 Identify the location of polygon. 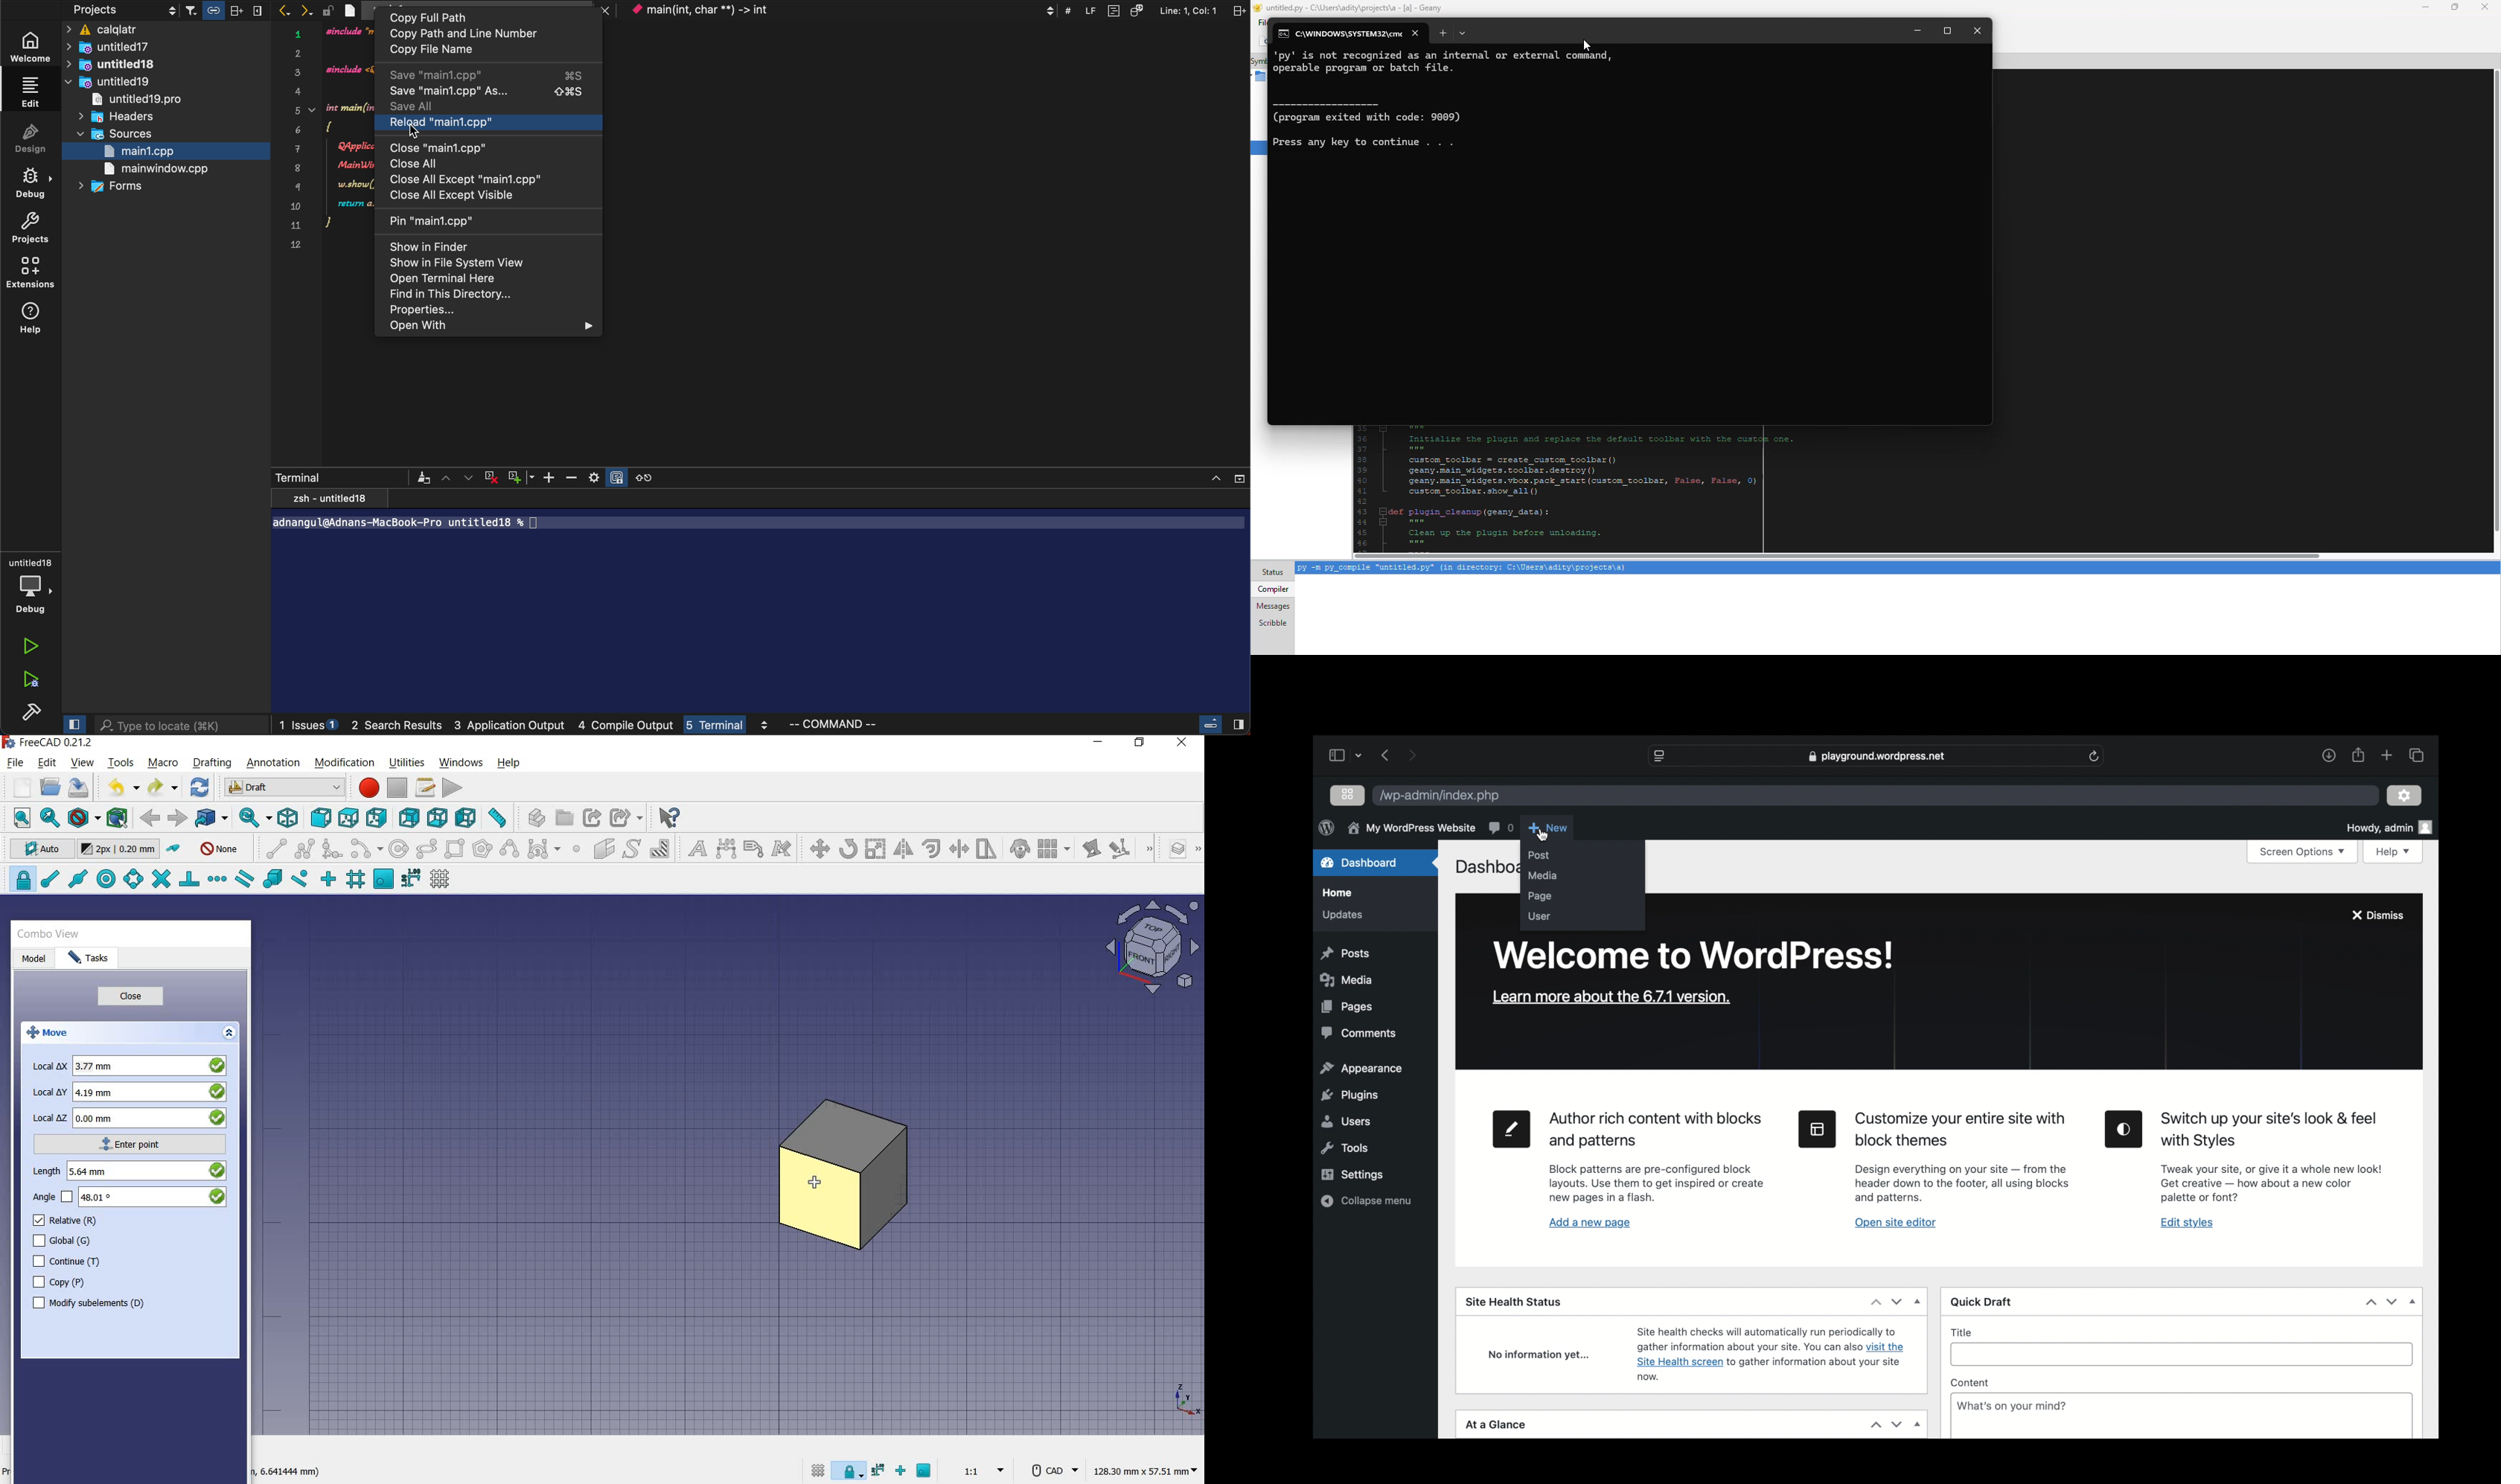
(483, 849).